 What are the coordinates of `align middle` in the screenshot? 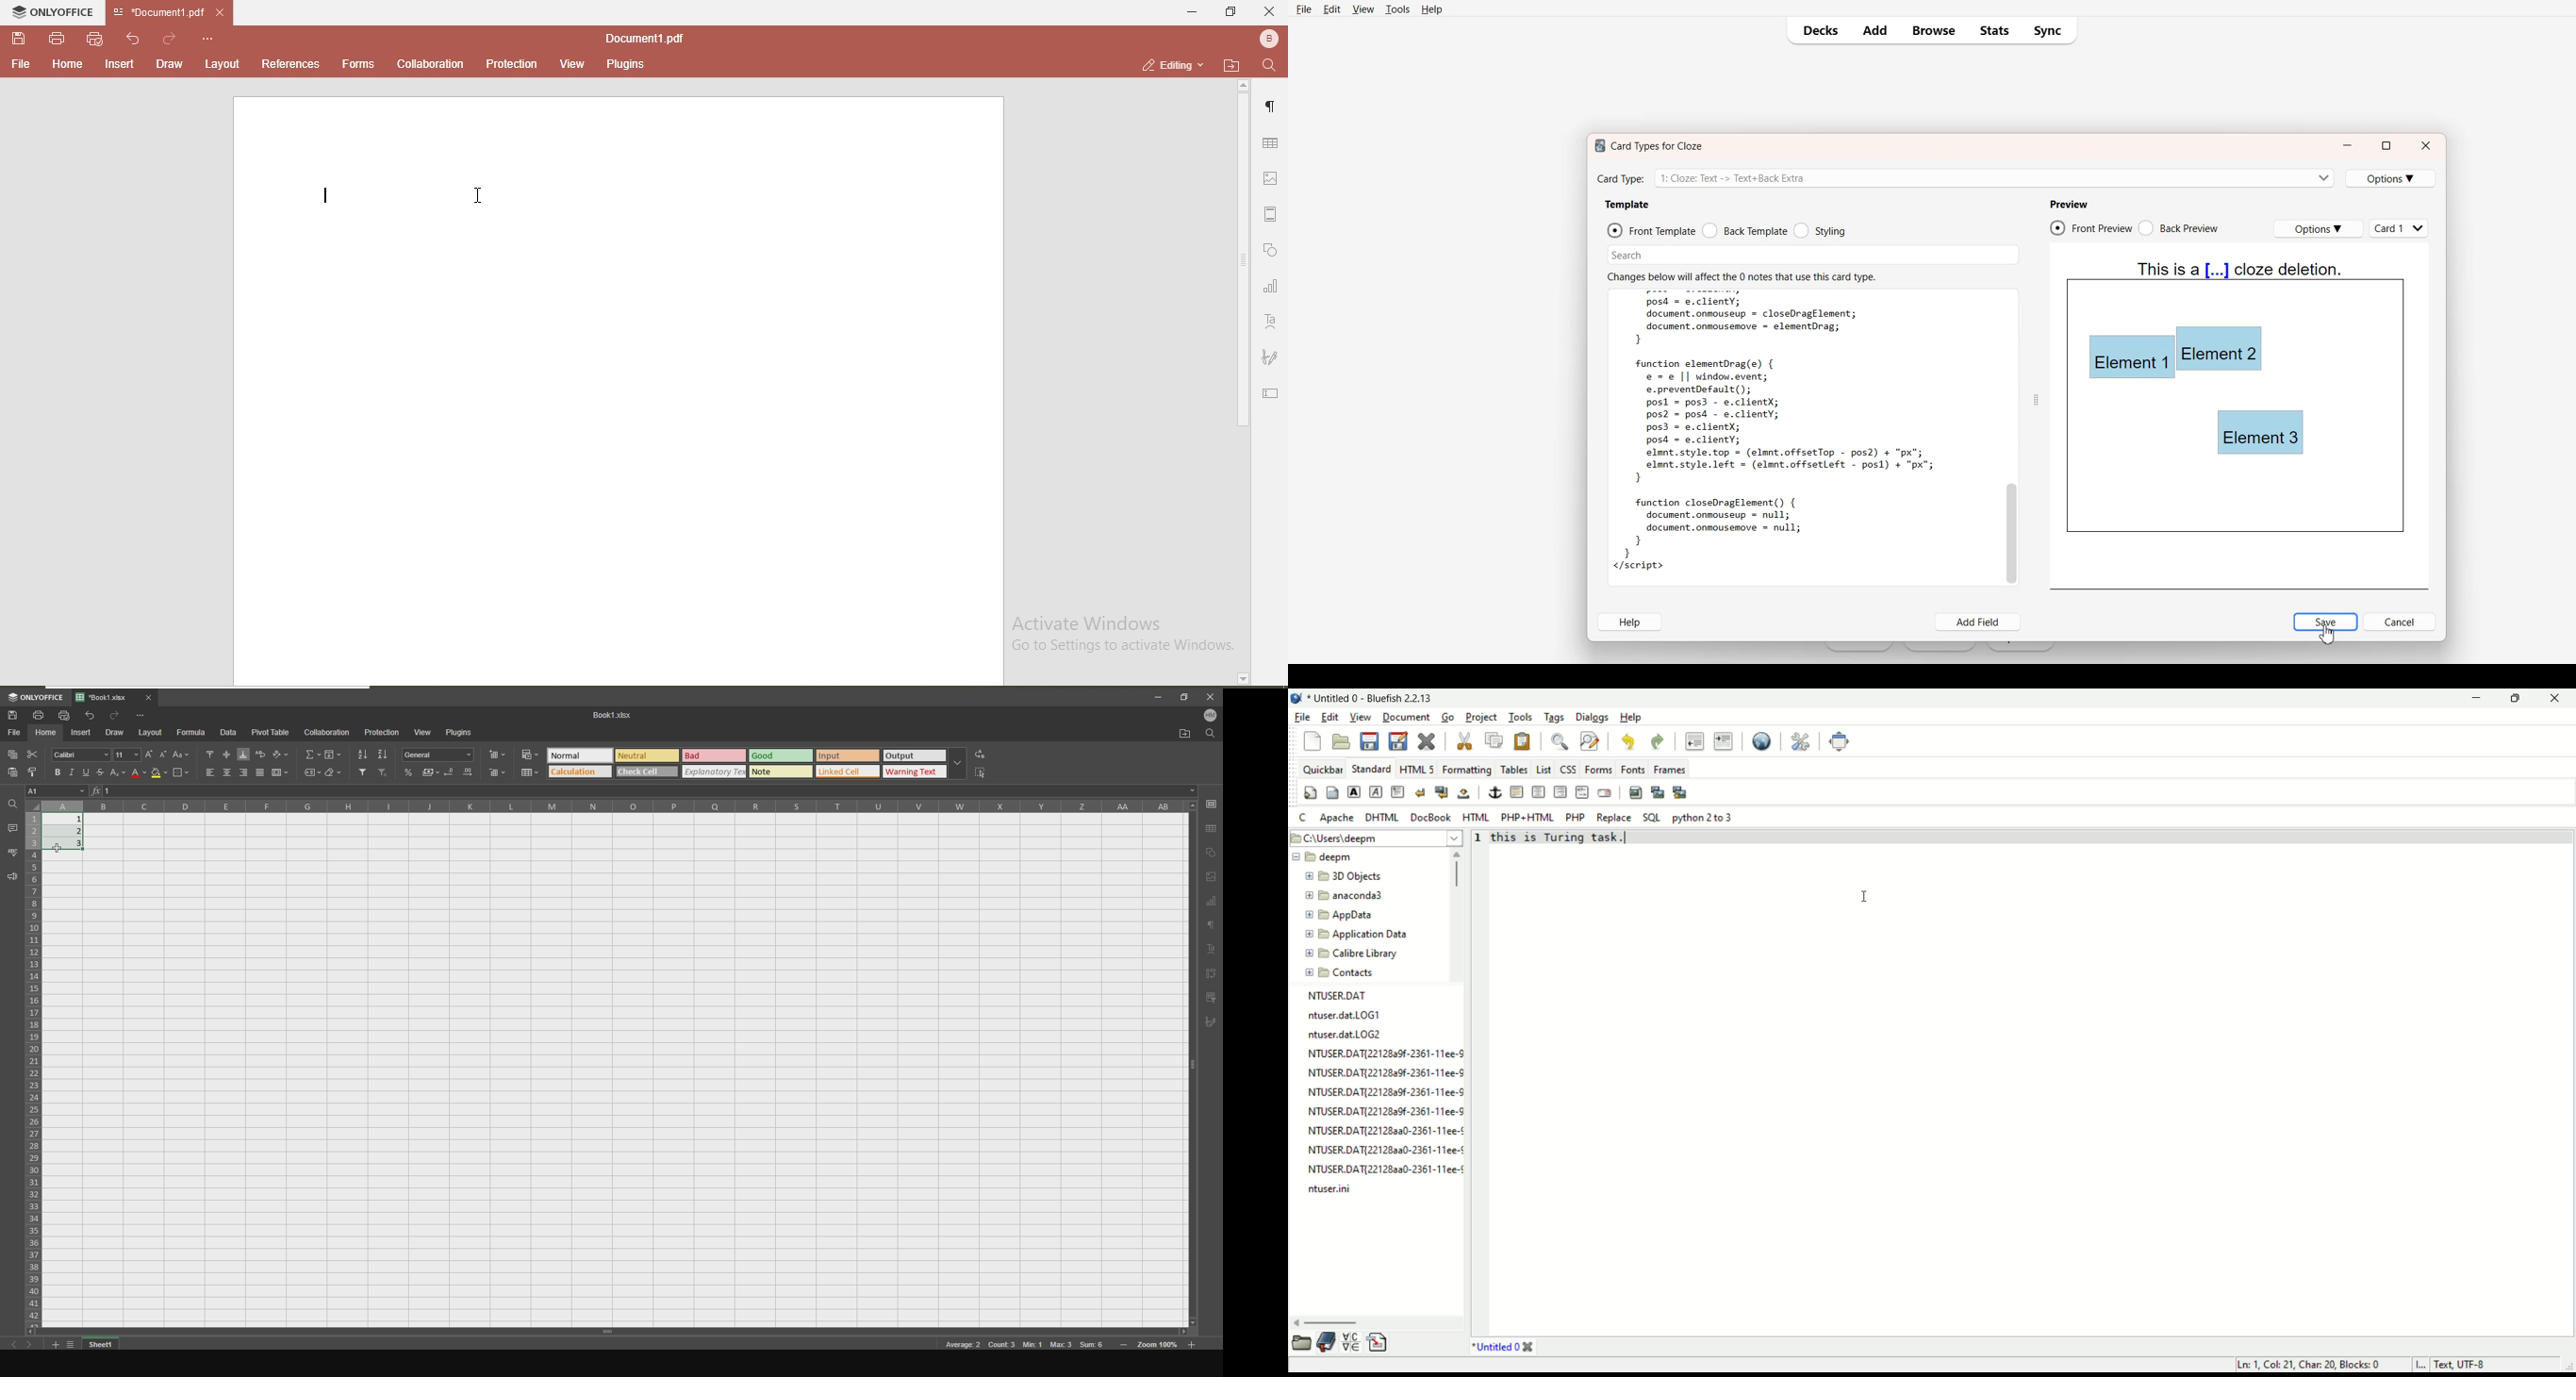 It's located at (225, 752).